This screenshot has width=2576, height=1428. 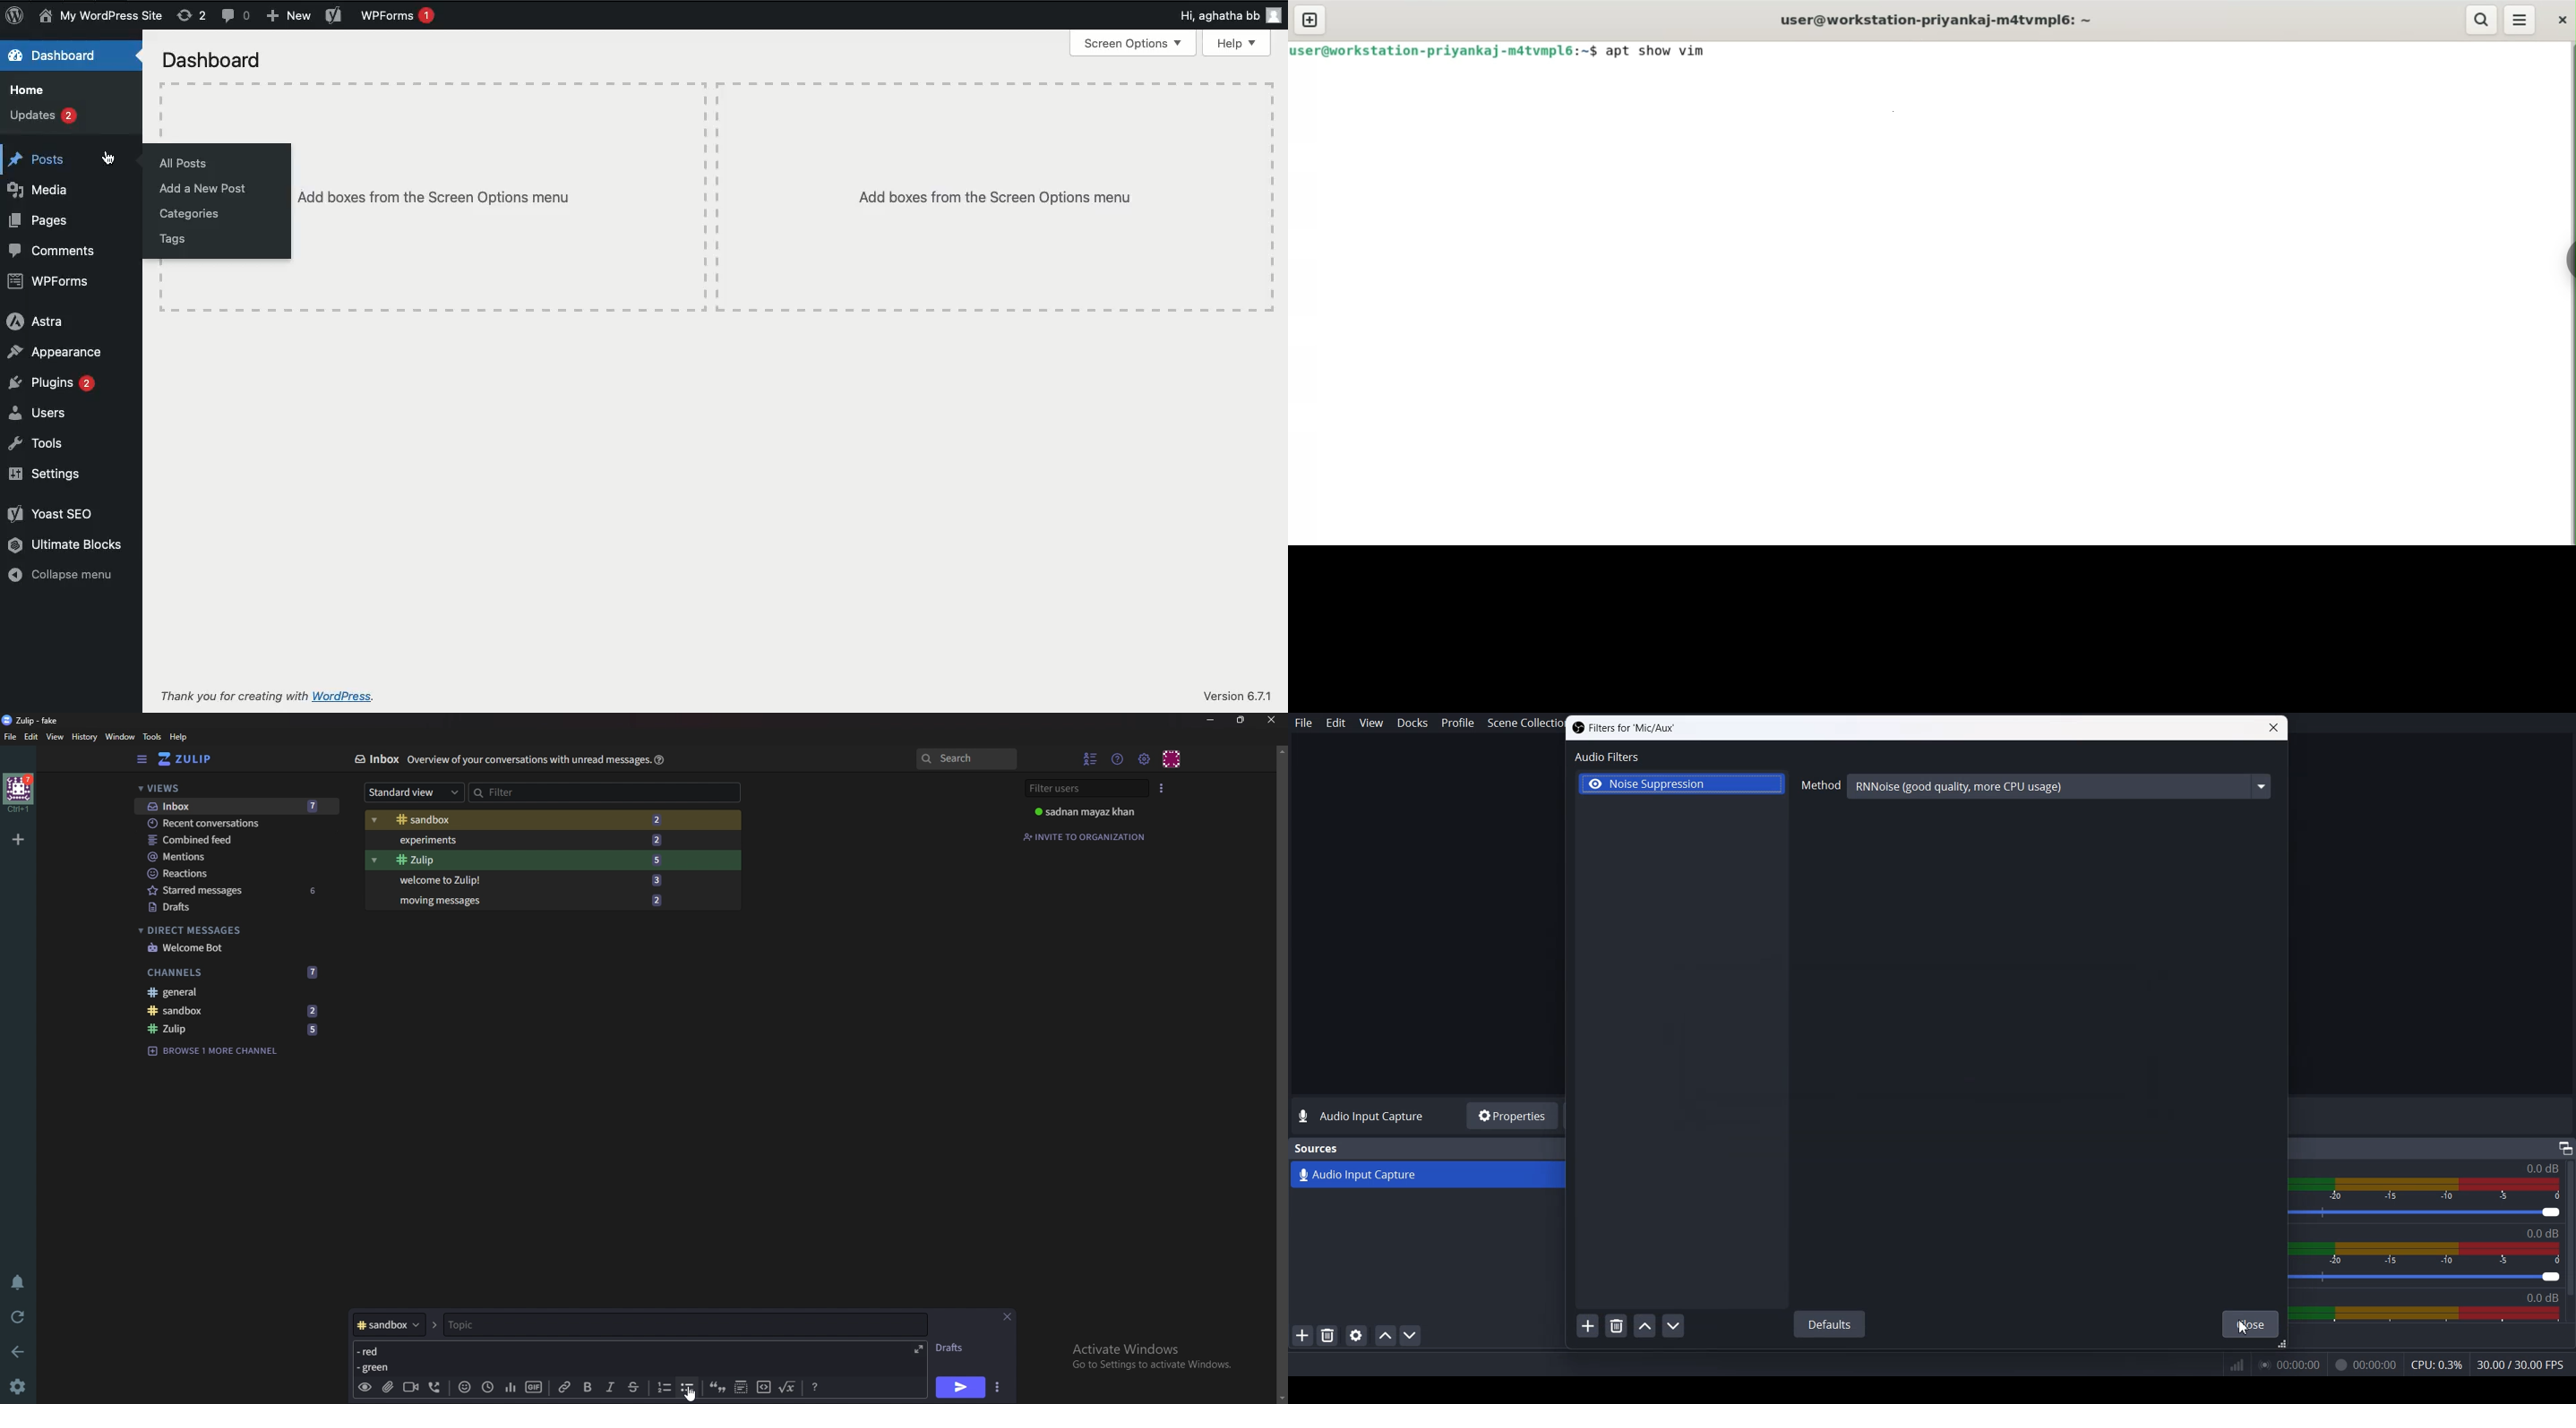 I want to click on Text, so click(x=1623, y=728).